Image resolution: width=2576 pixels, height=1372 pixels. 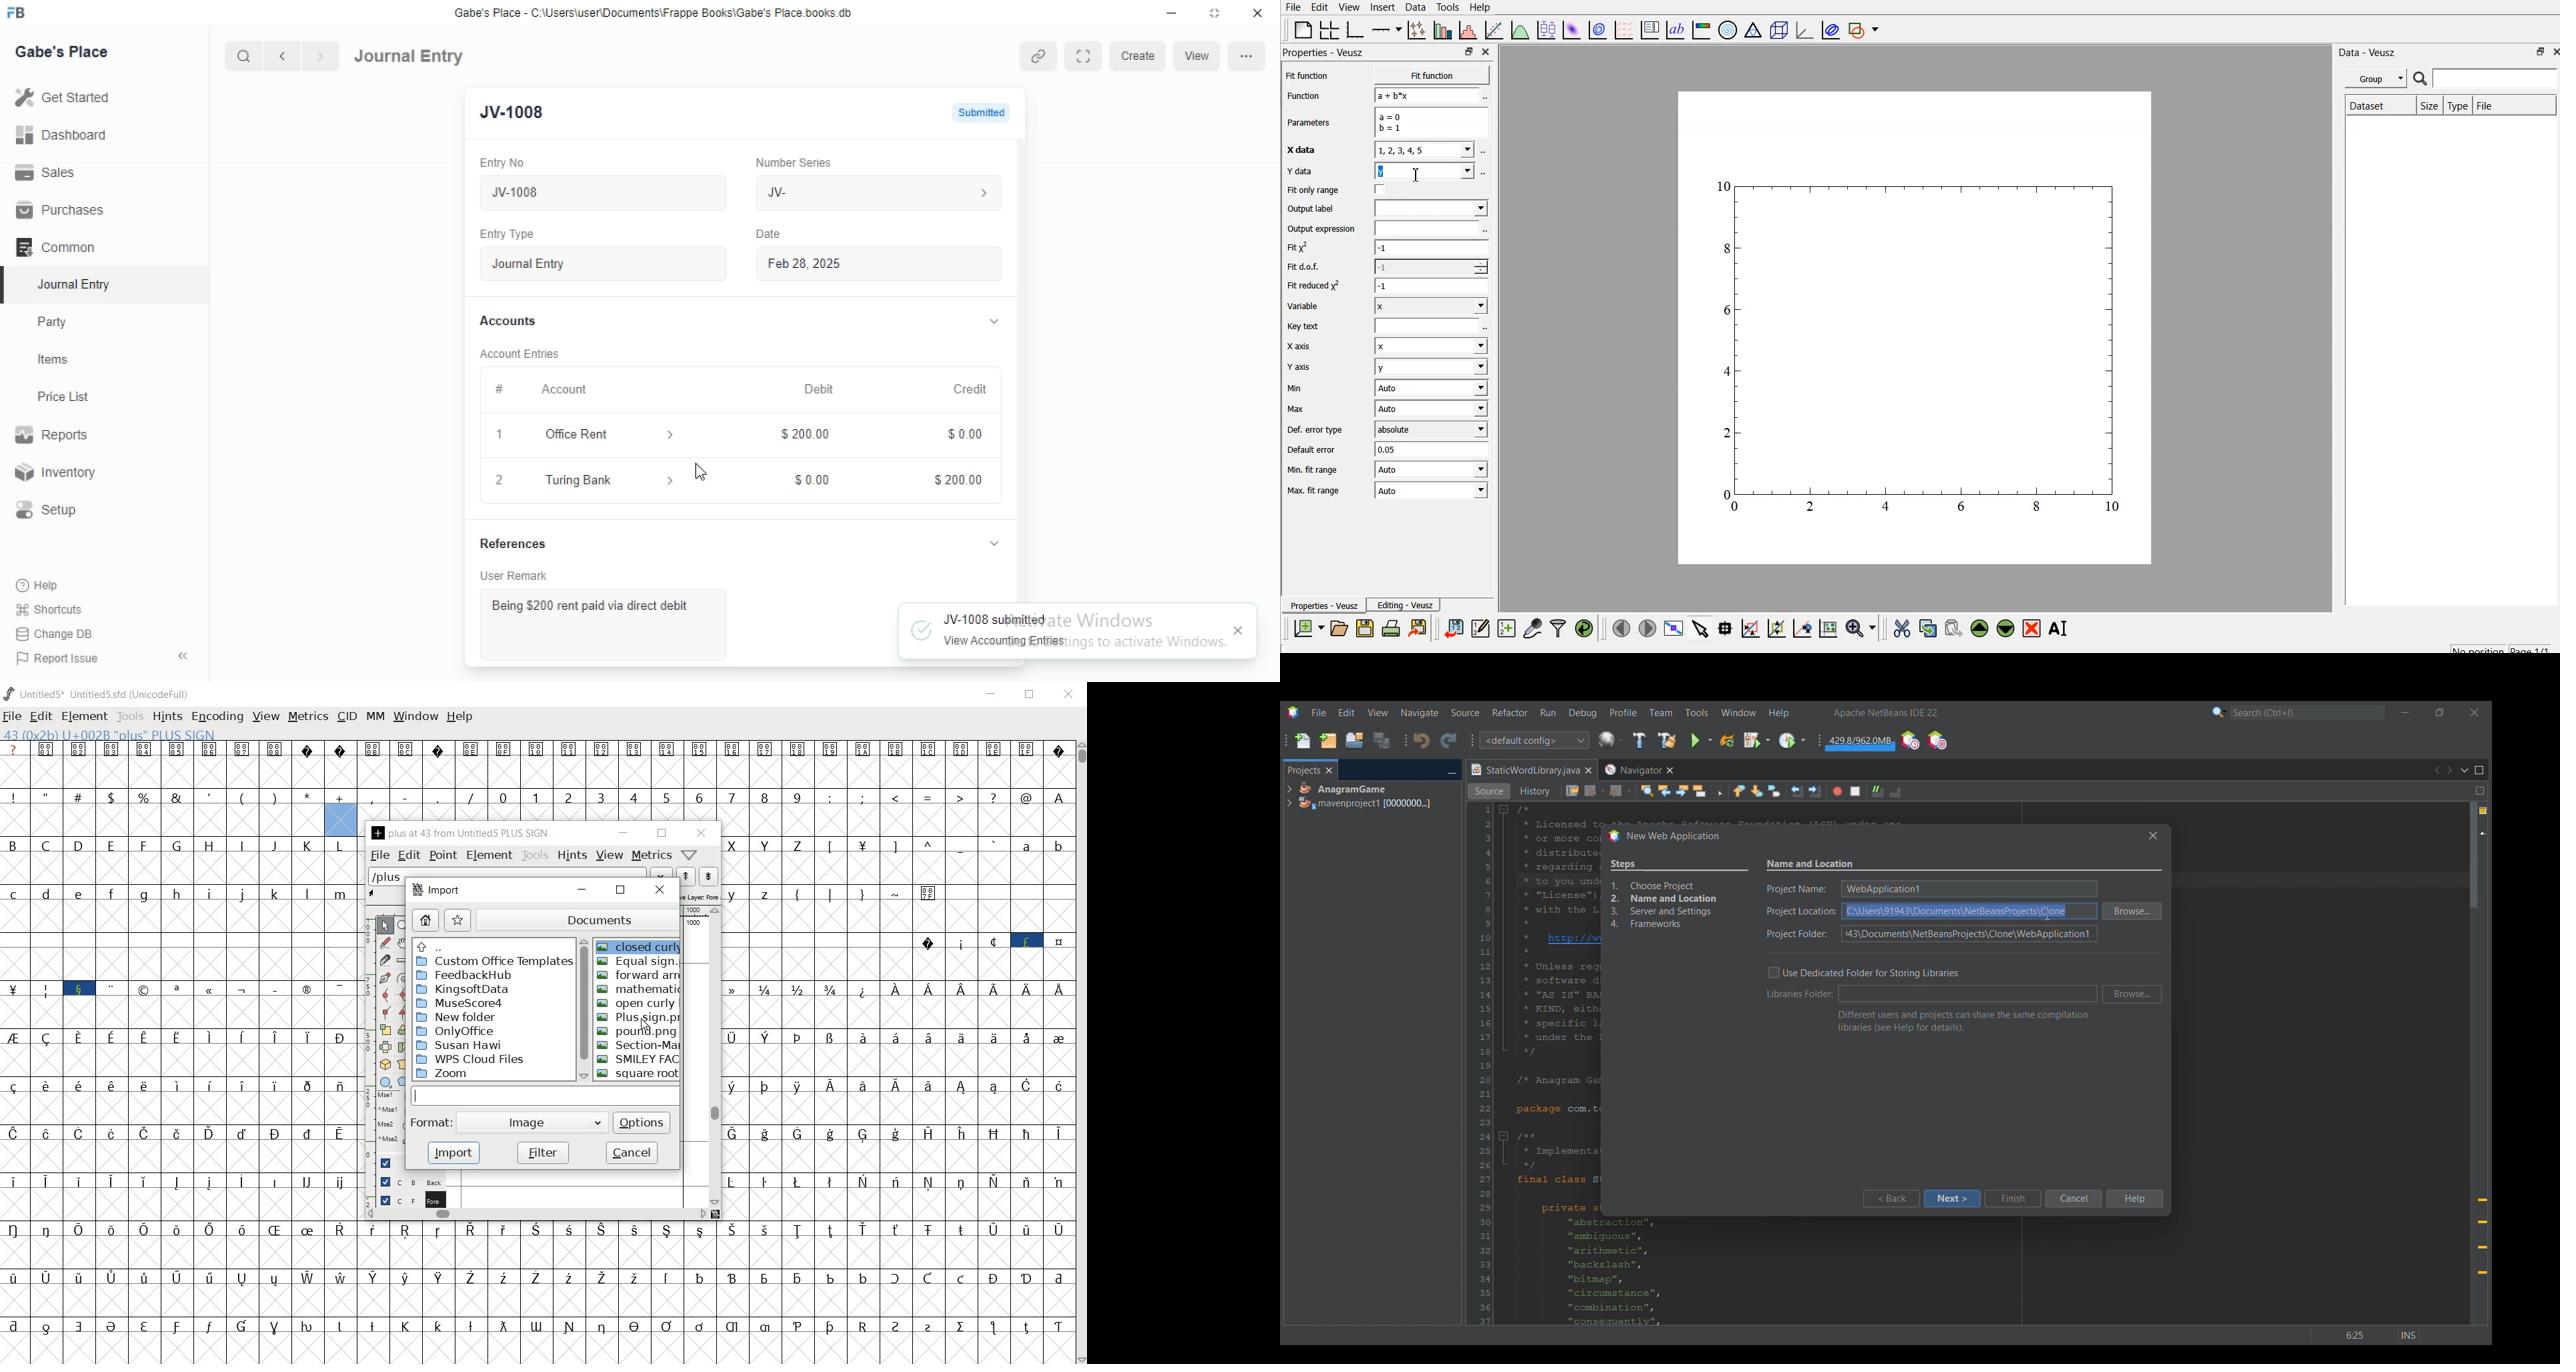 I want to click on , so click(x=495, y=387).